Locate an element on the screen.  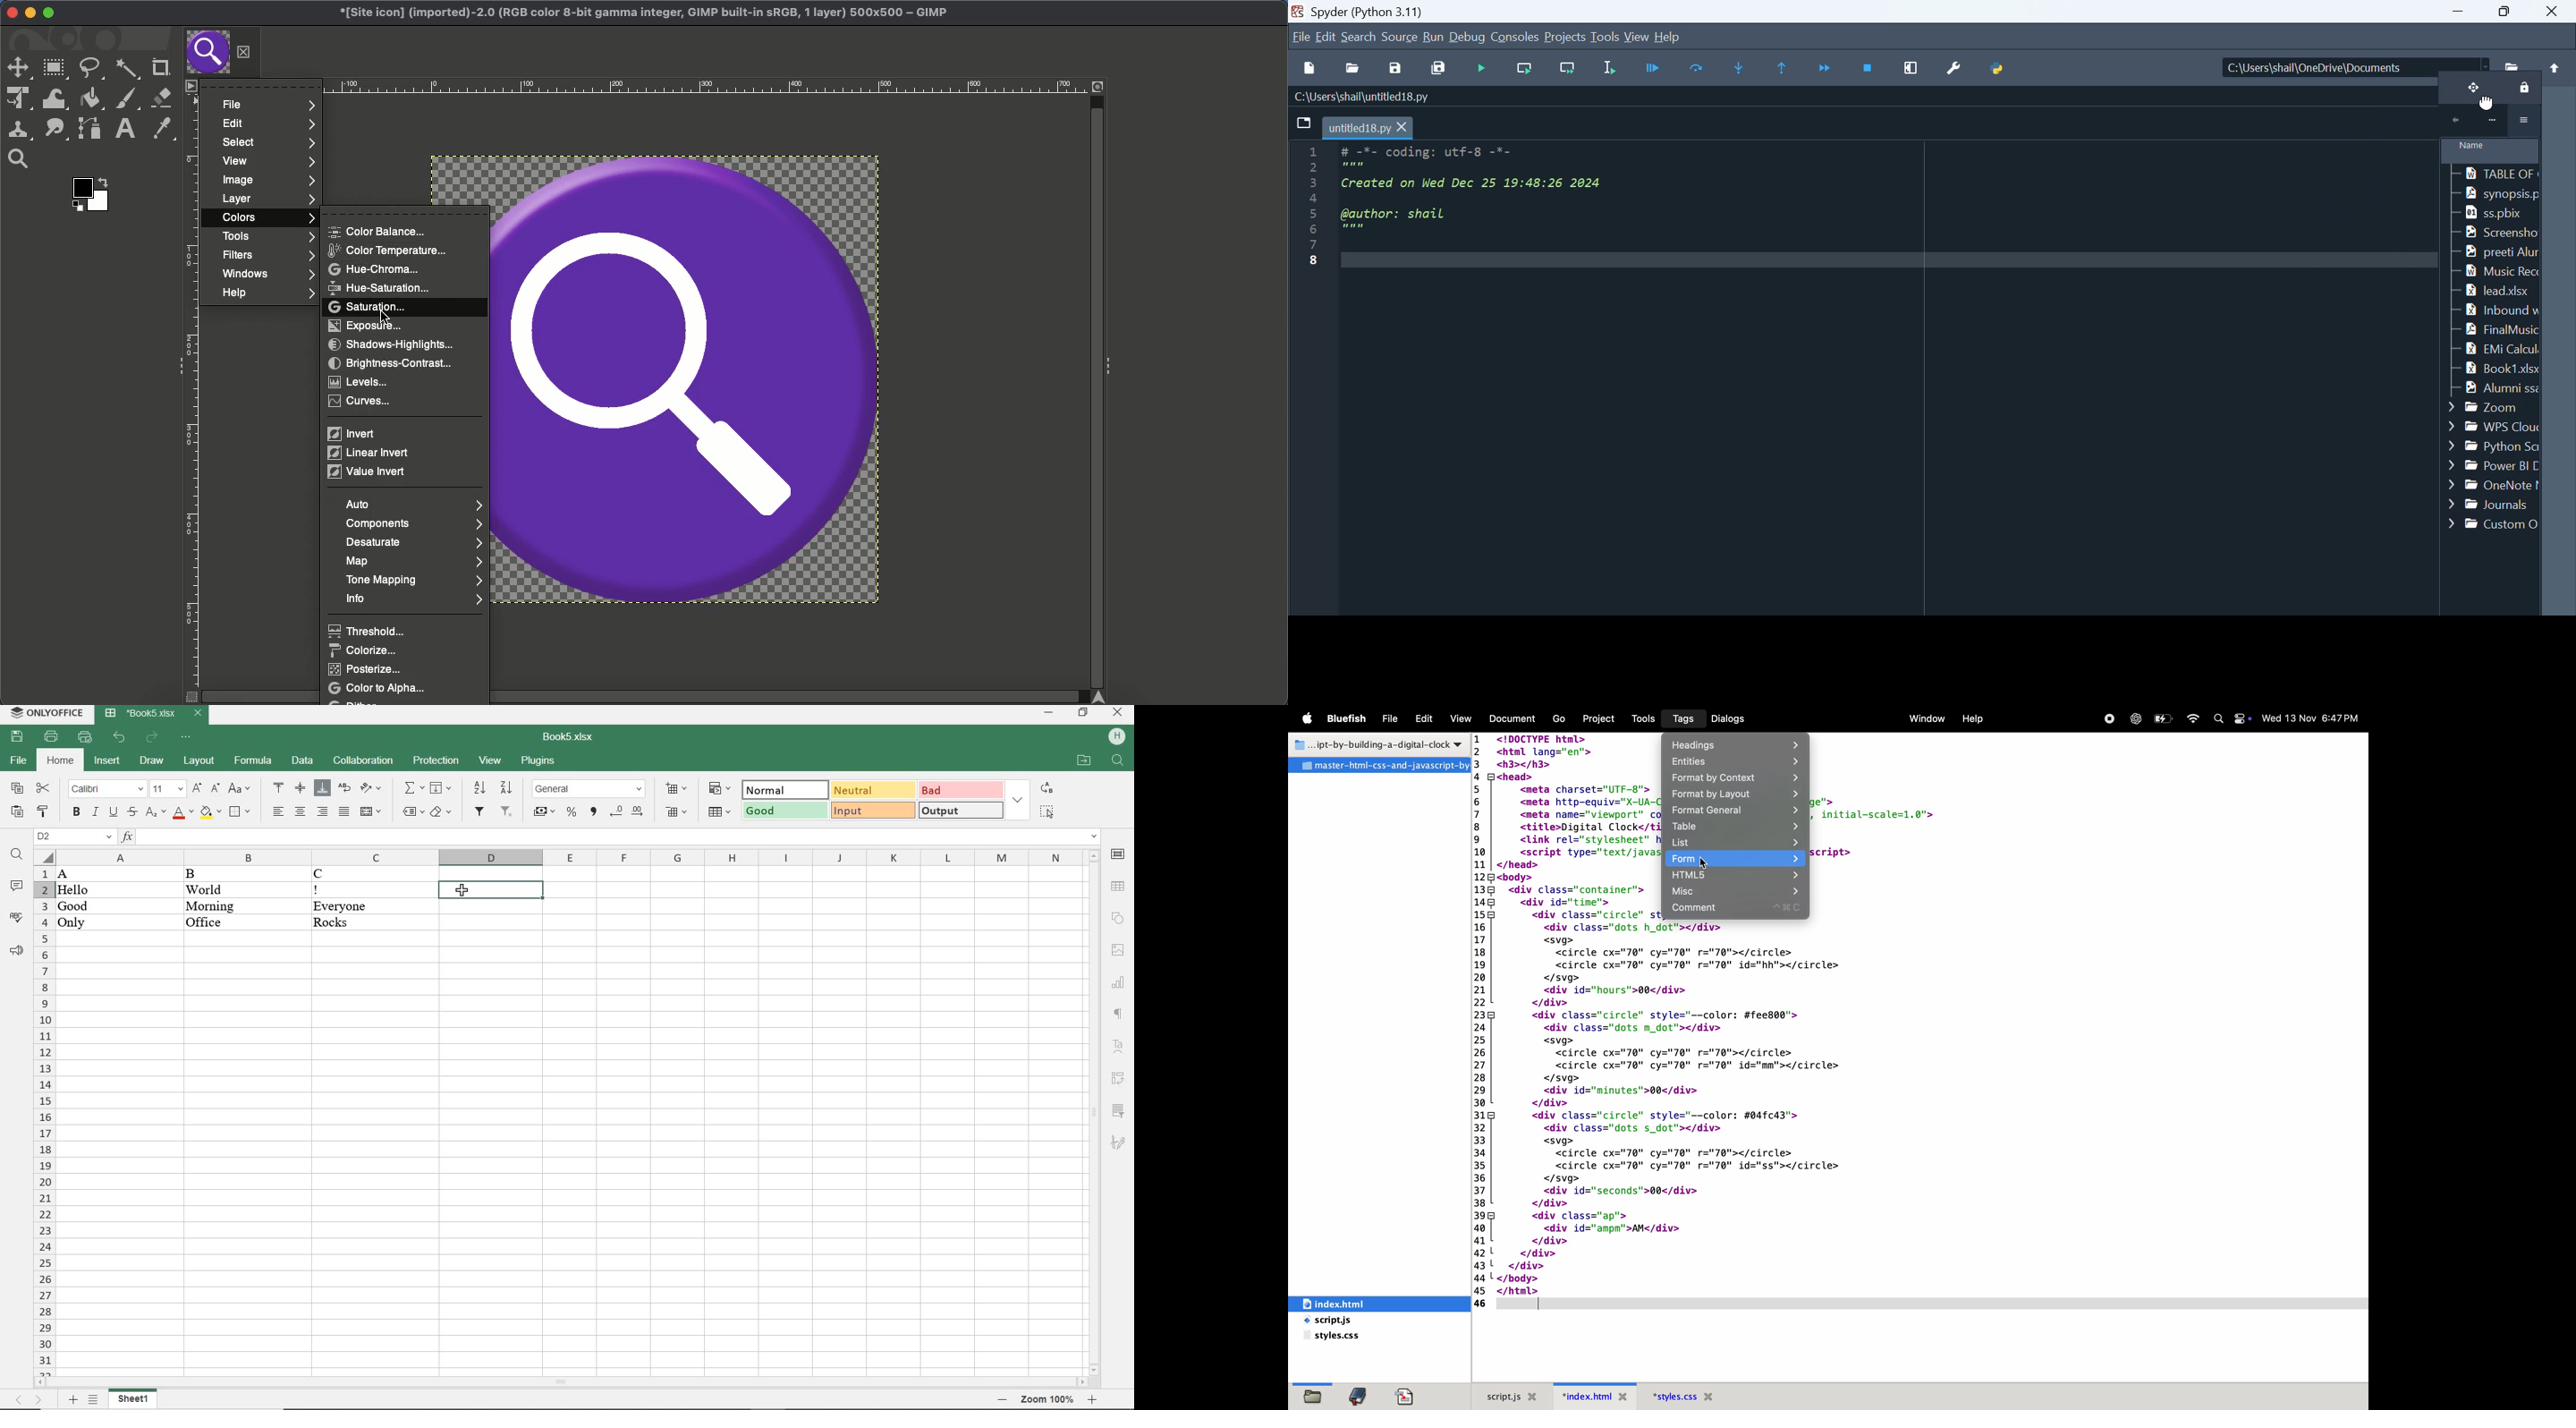
OneNote.. is located at coordinates (2495, 486).